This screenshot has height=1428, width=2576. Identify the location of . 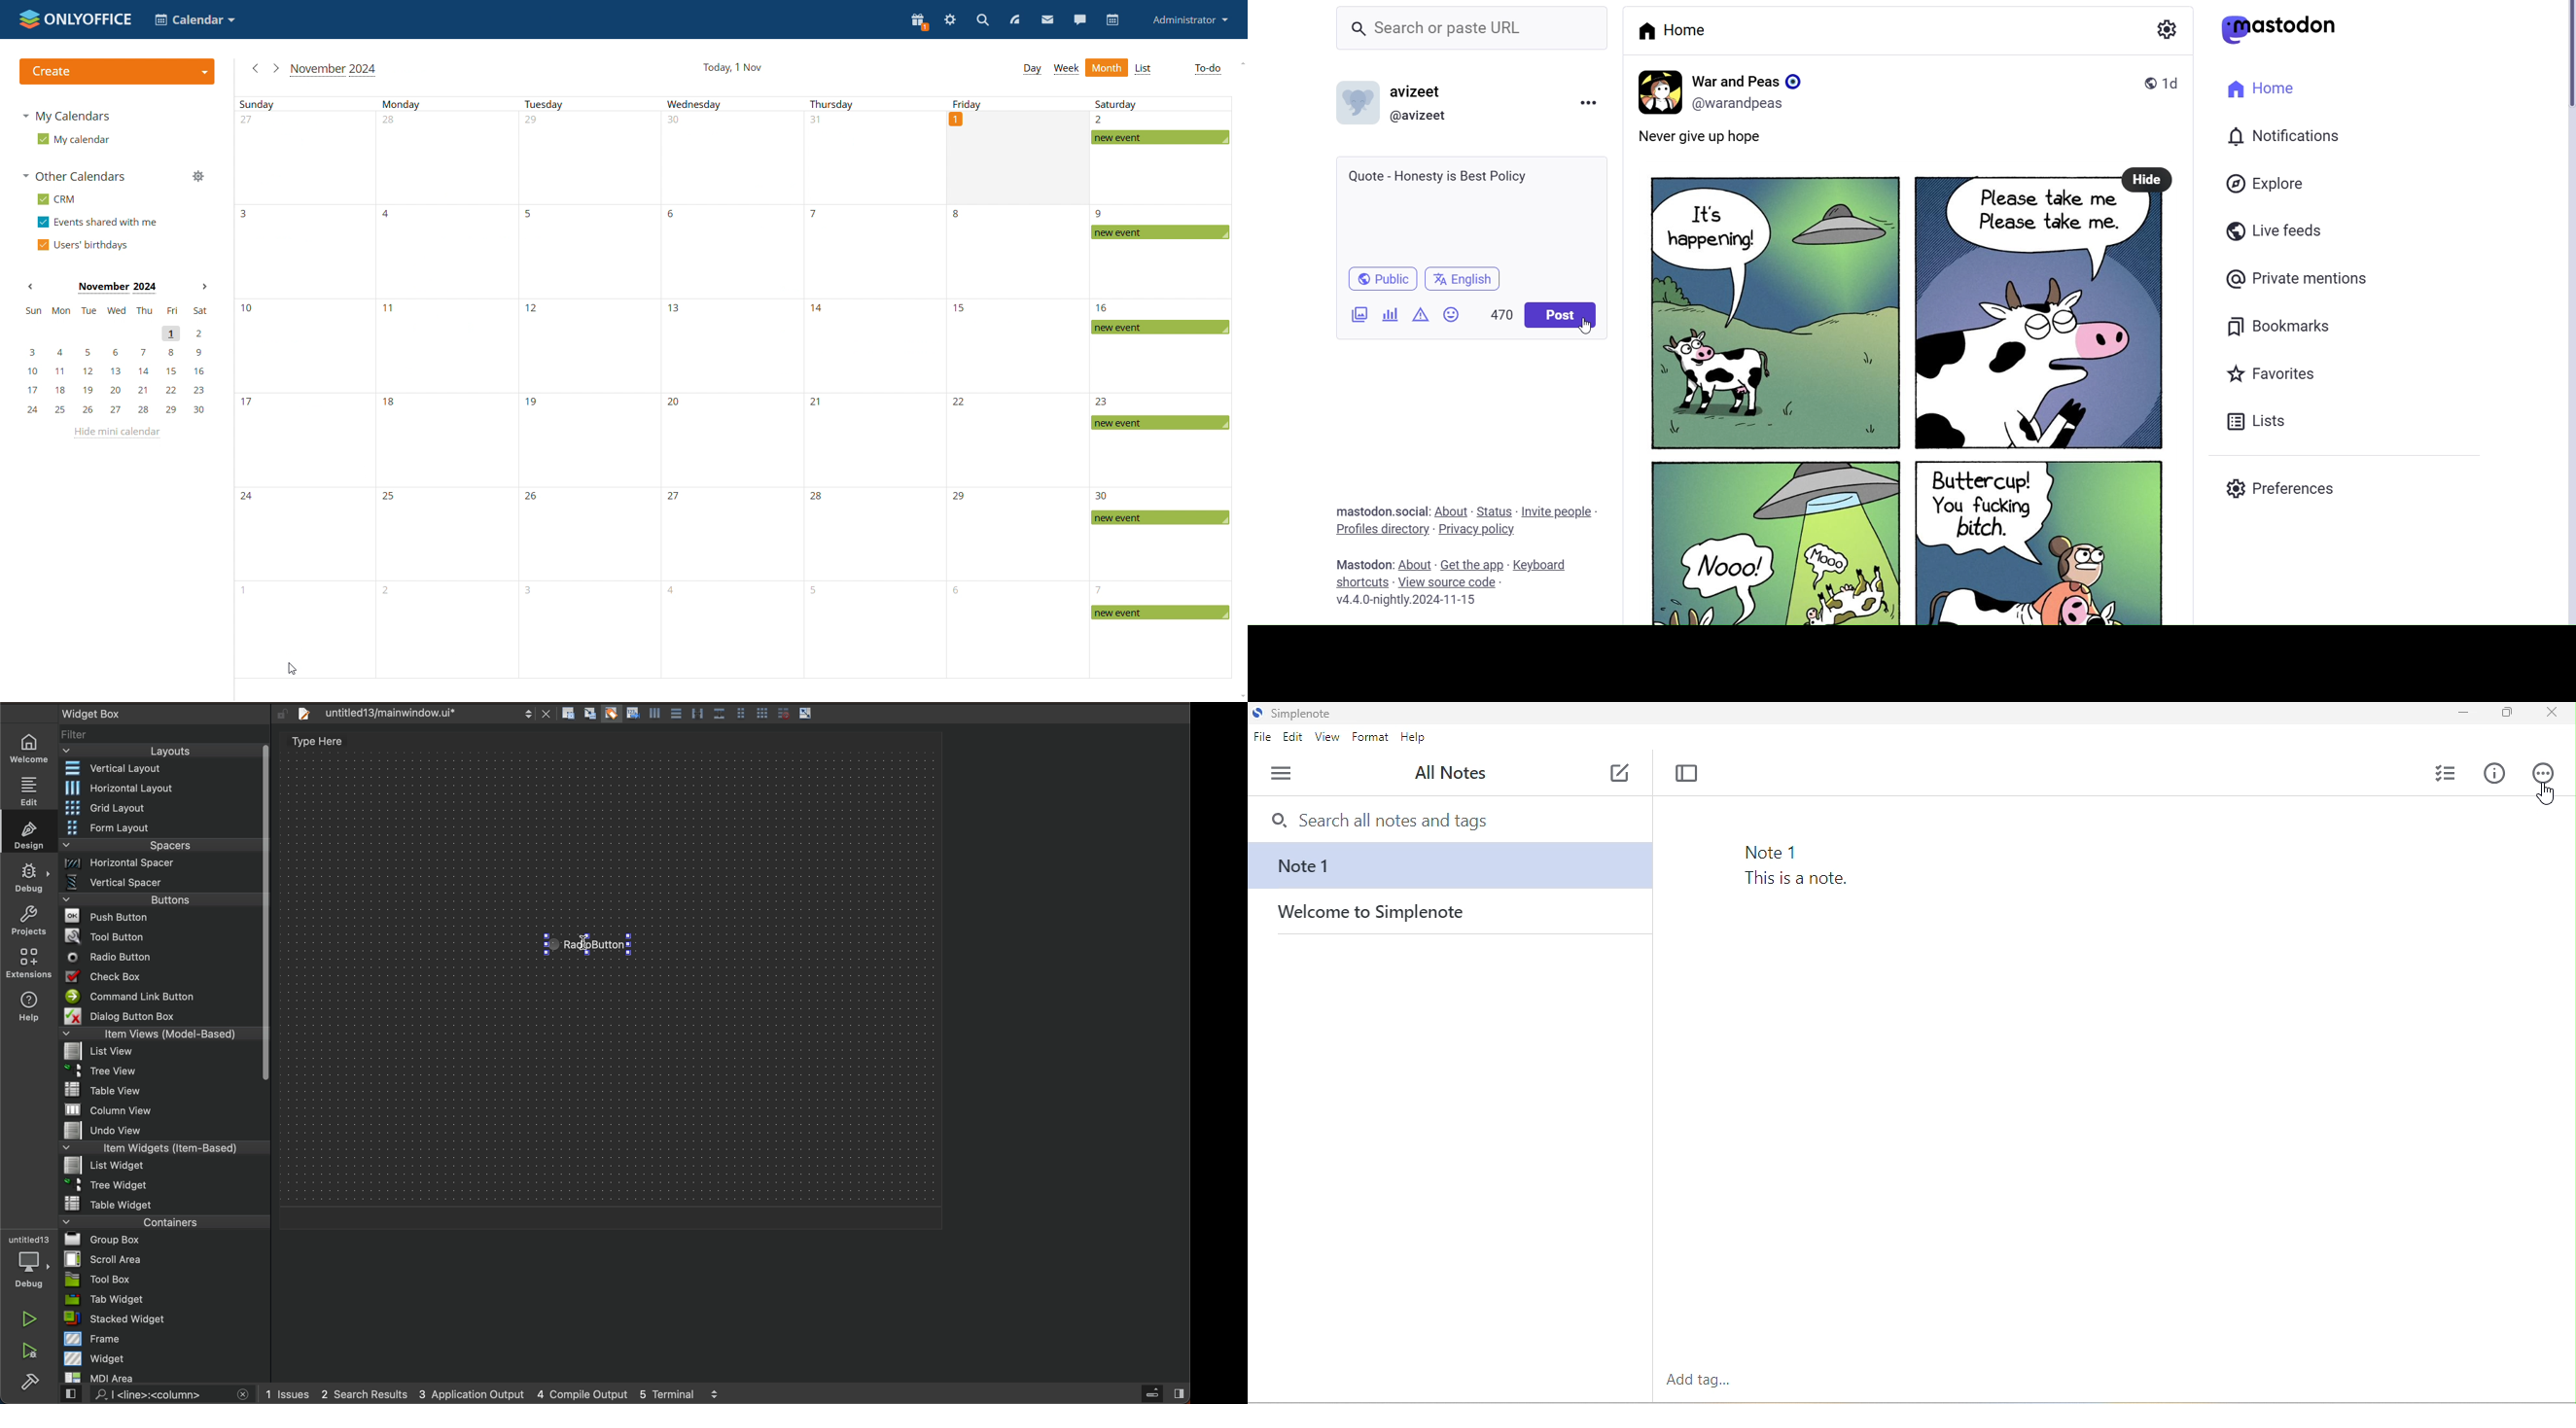
(653, 715).